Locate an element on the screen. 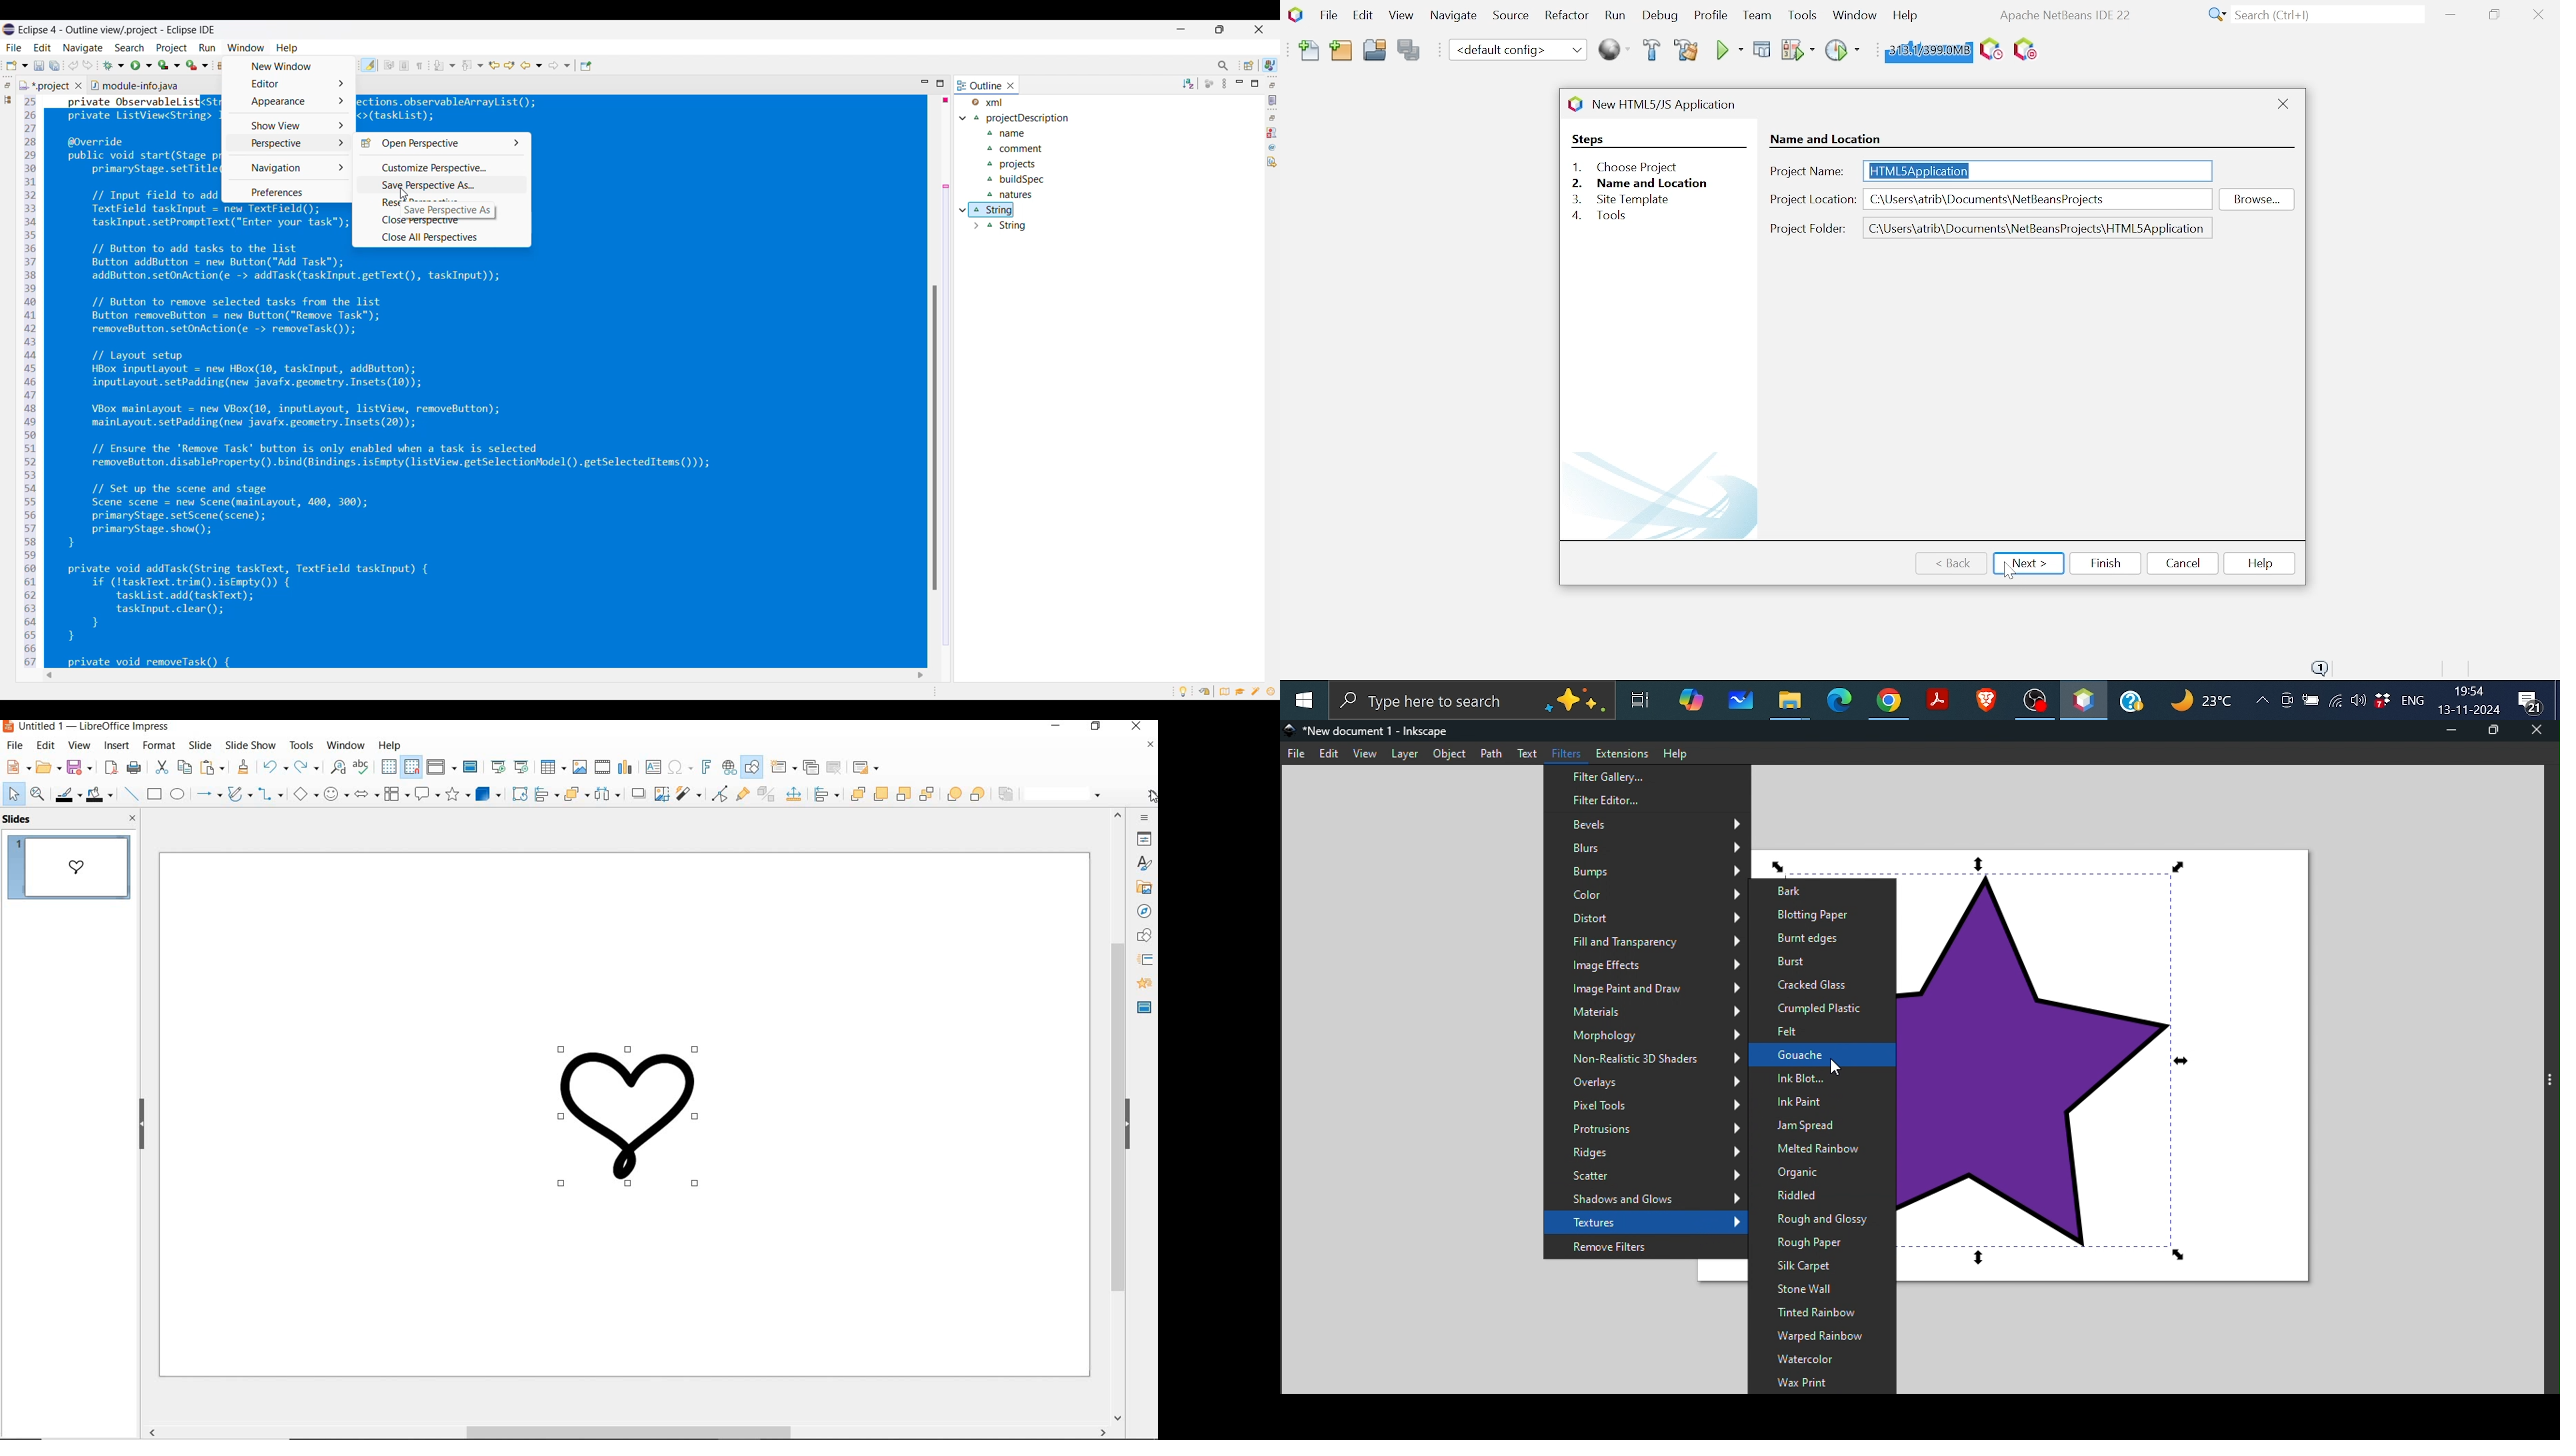 Image resolution: width=2576 pixels, height=1456 pixels. Bark is located at coordinates (1820, 891).